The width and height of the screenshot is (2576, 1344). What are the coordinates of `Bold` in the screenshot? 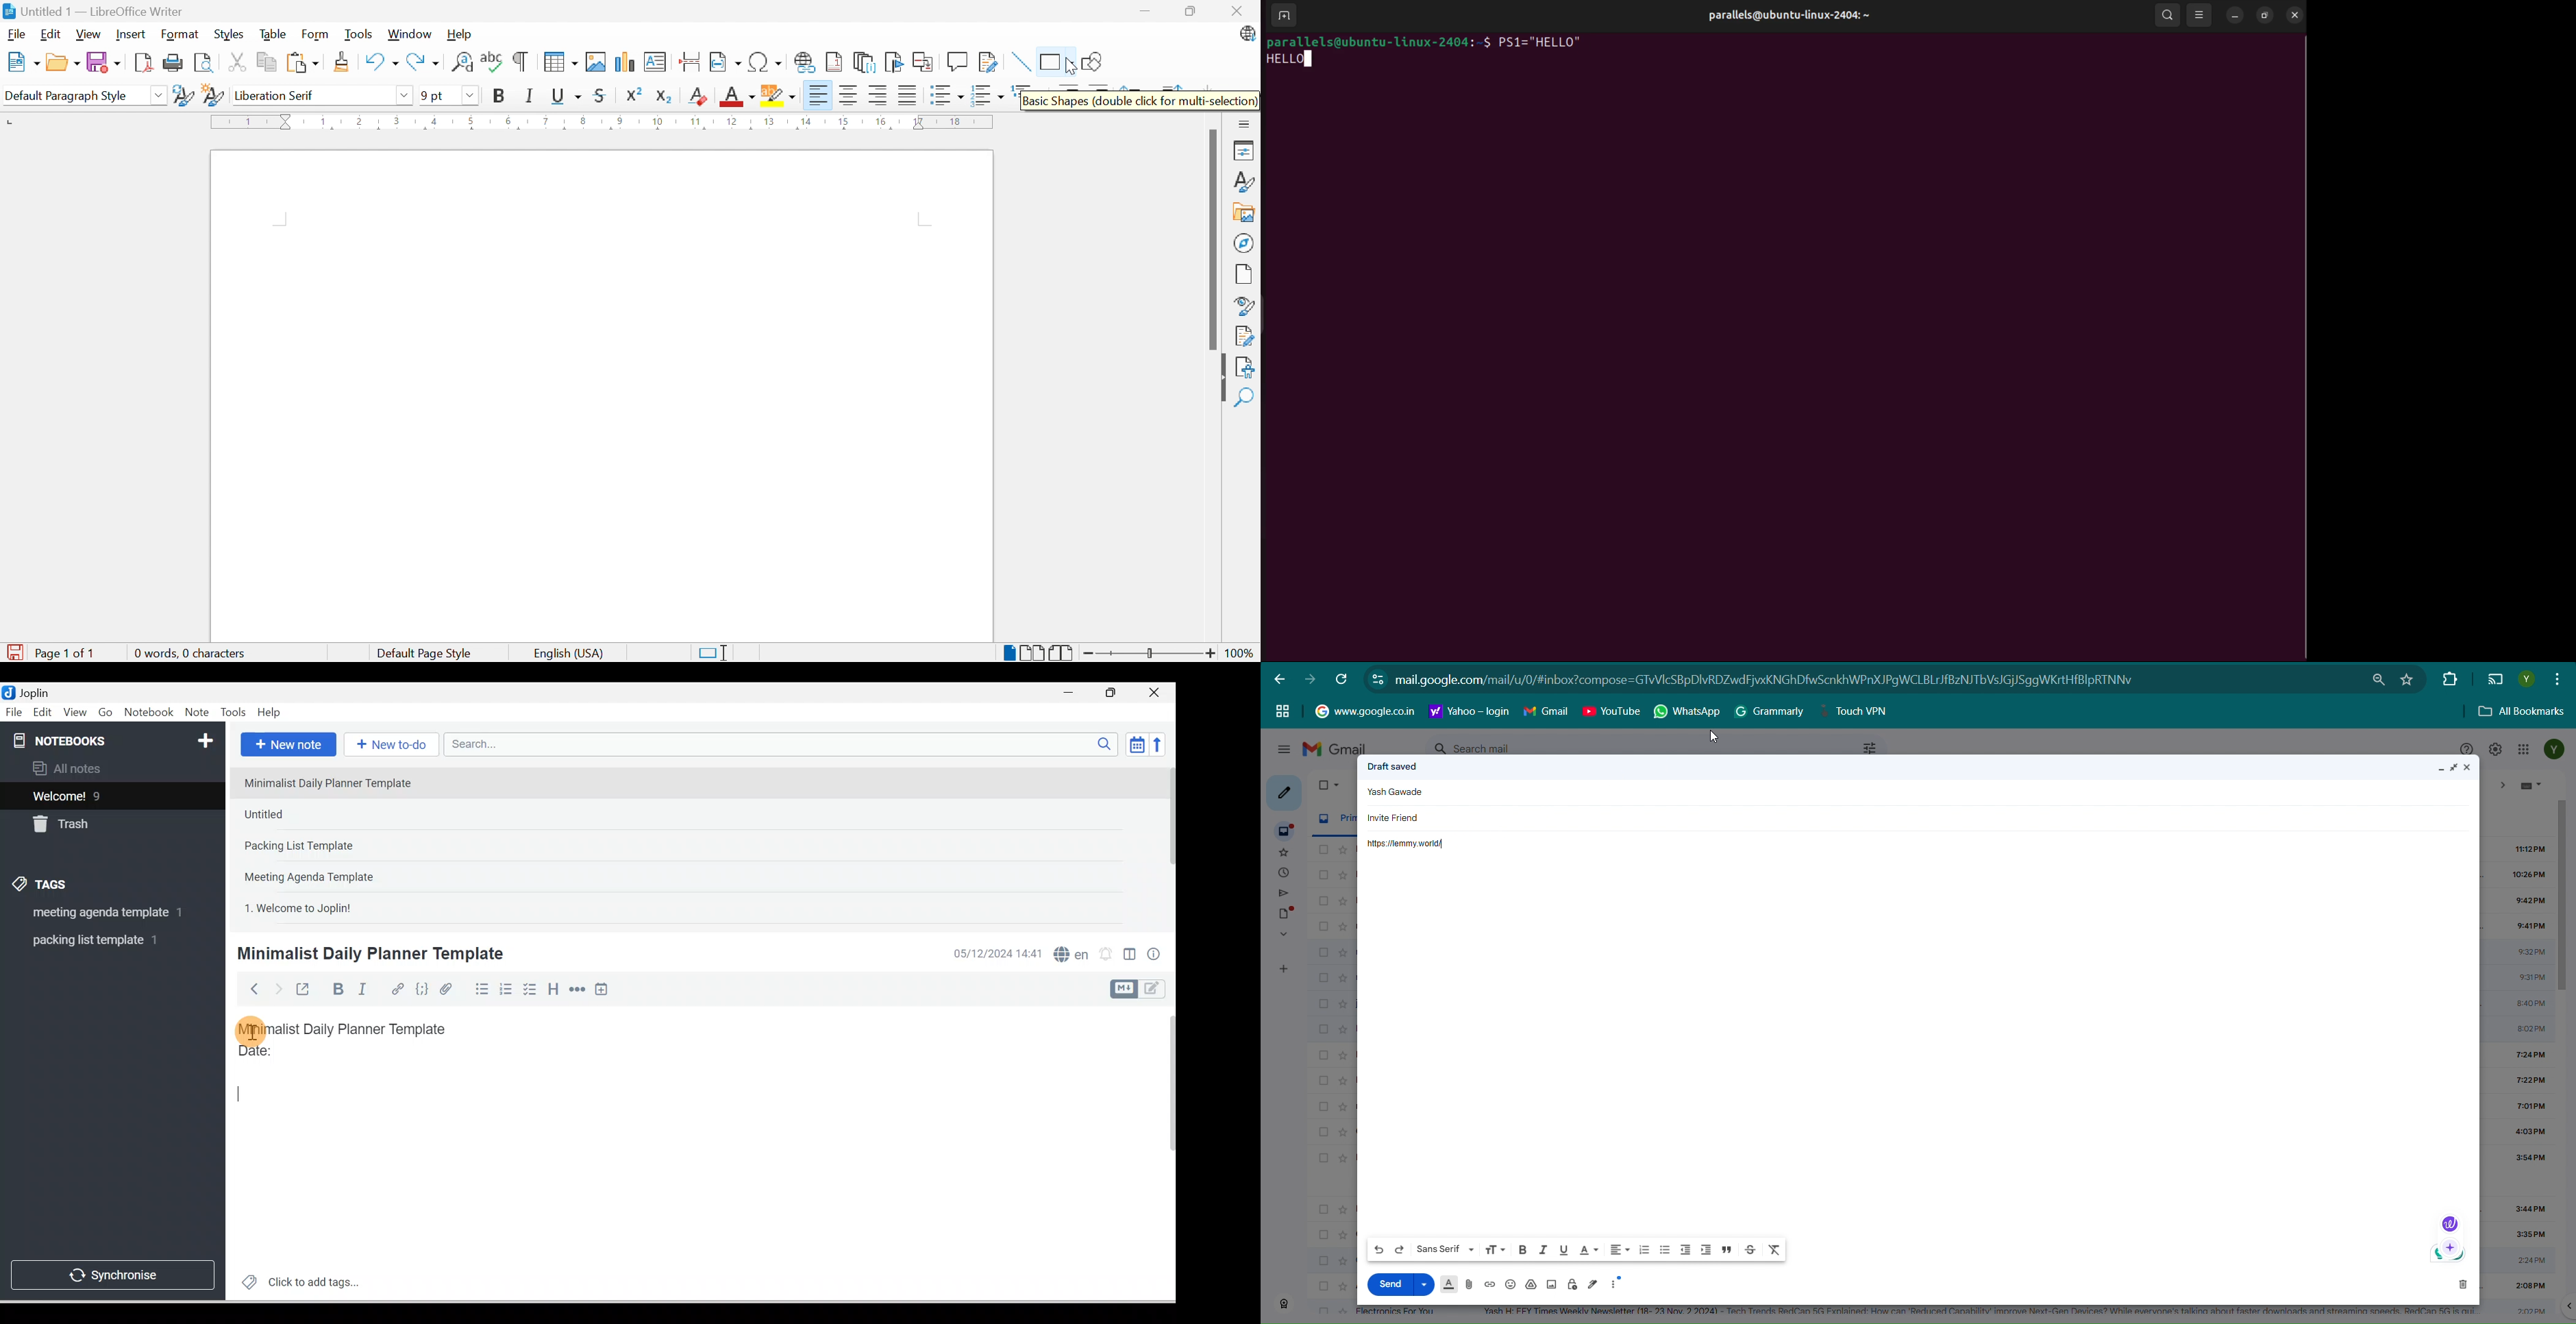 It's located at (500, 95).